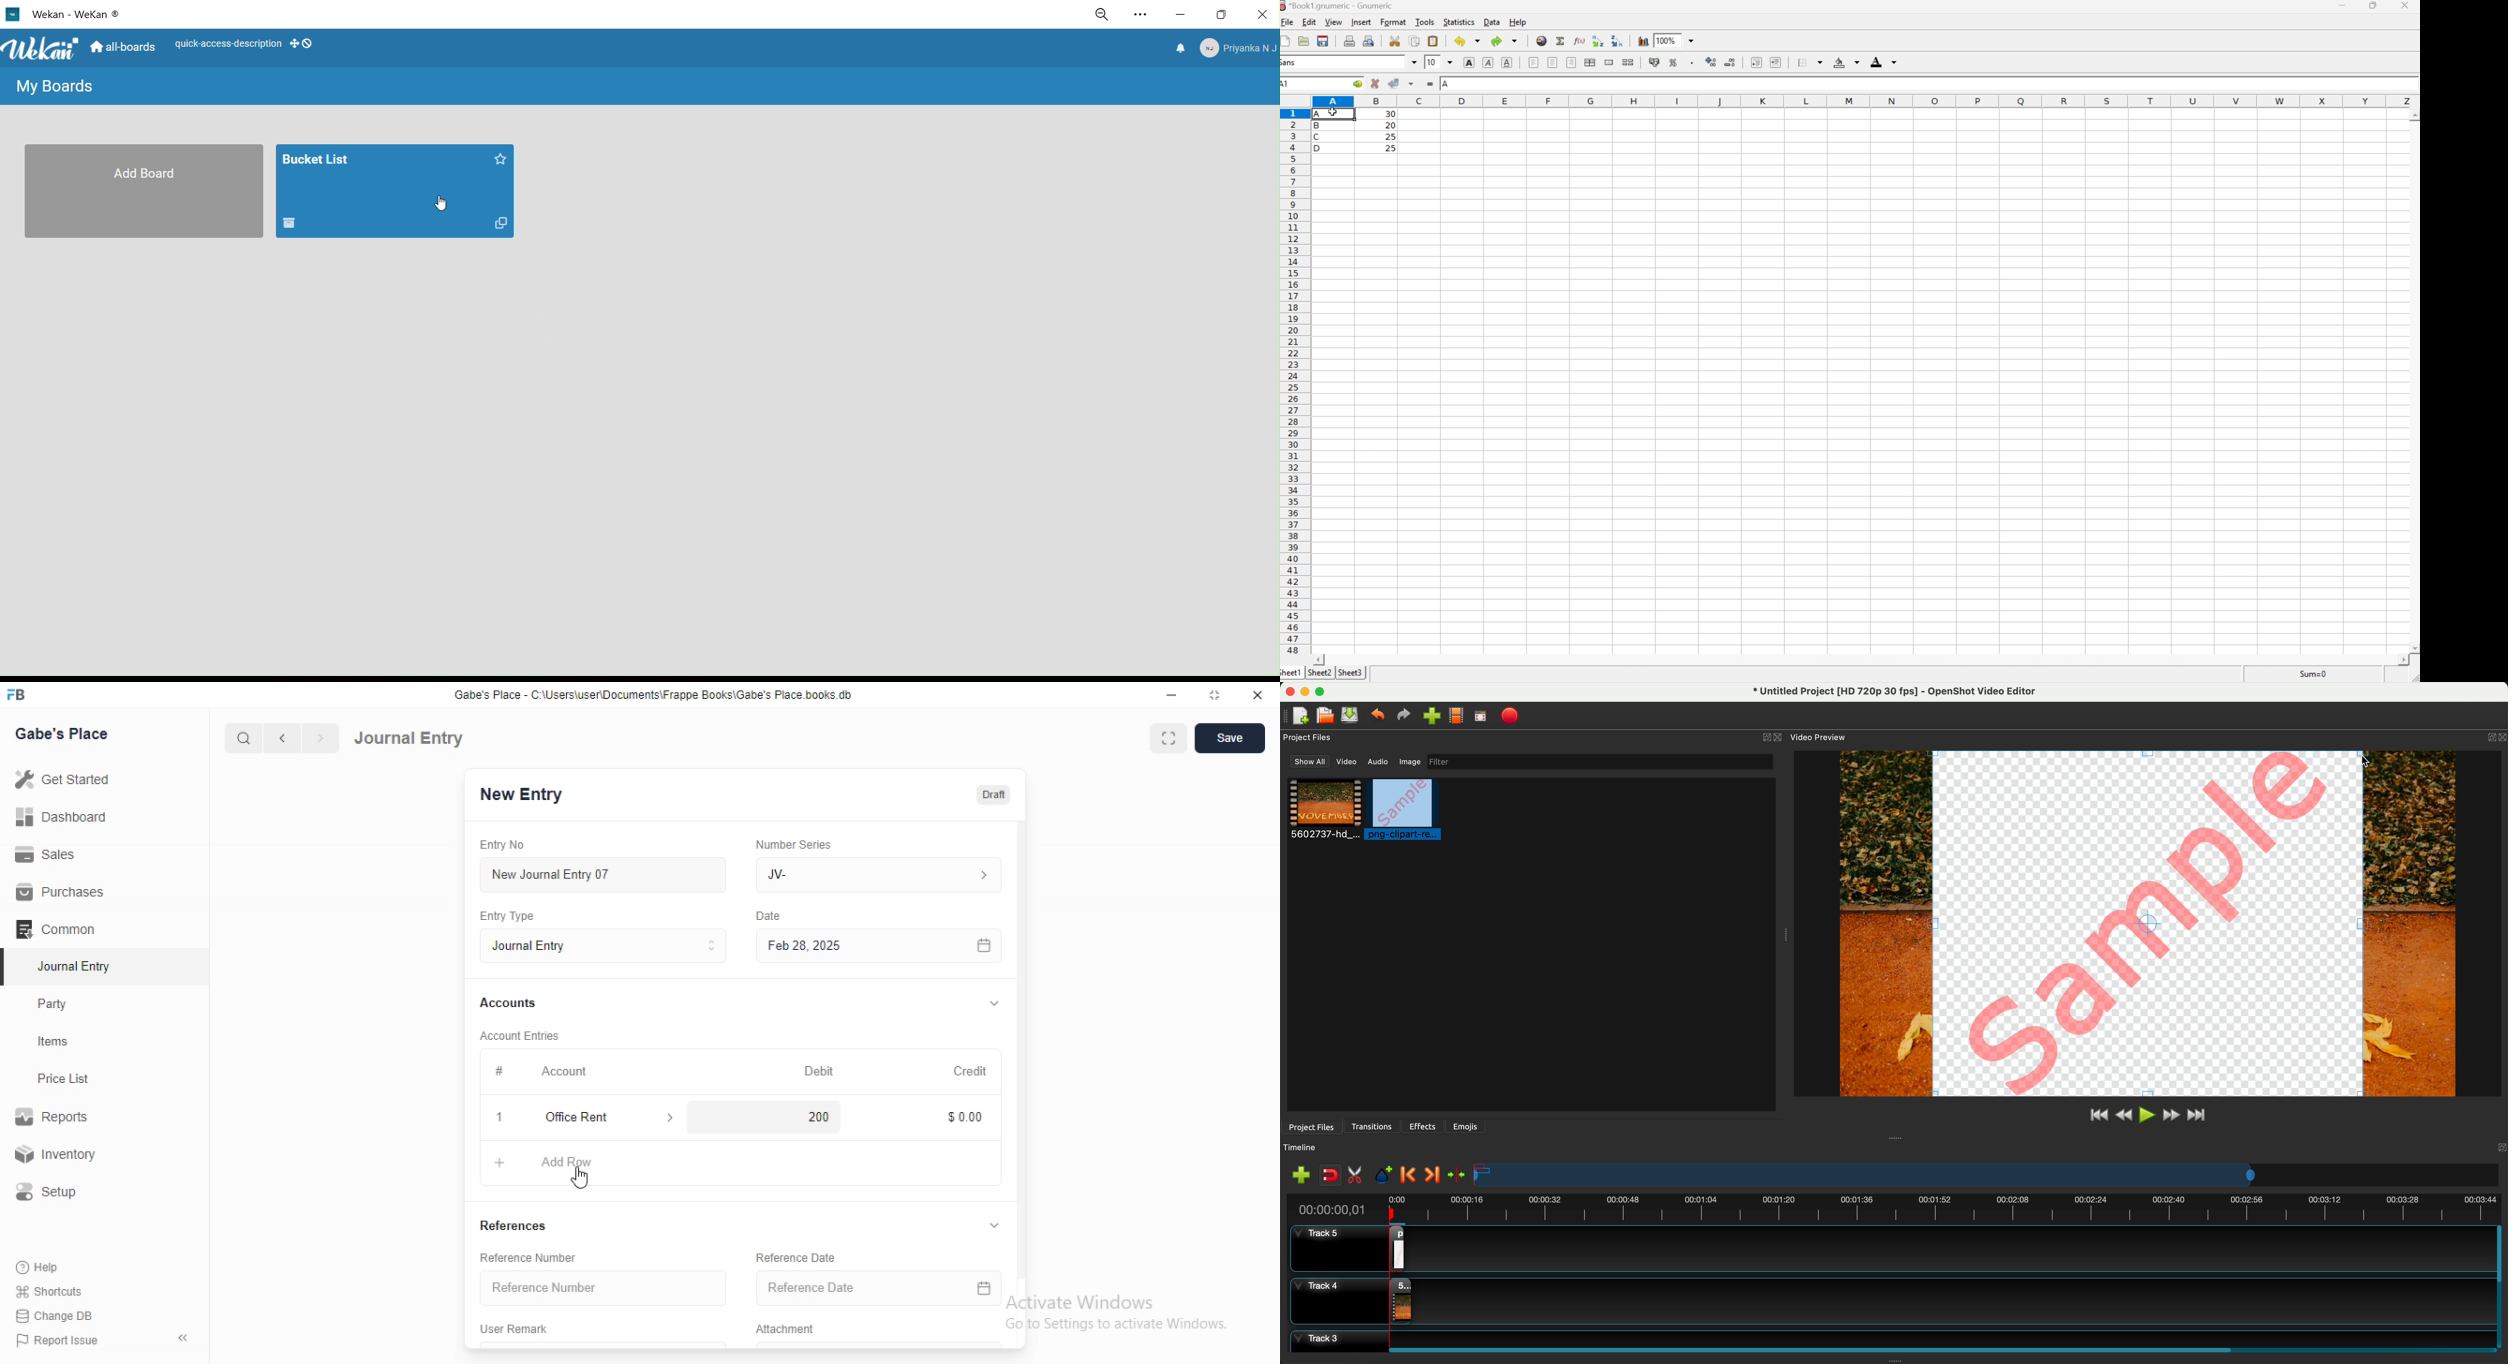 This screenshot has width=2520, height=1372. I want to click on Journal Entry, so click(409, 738).